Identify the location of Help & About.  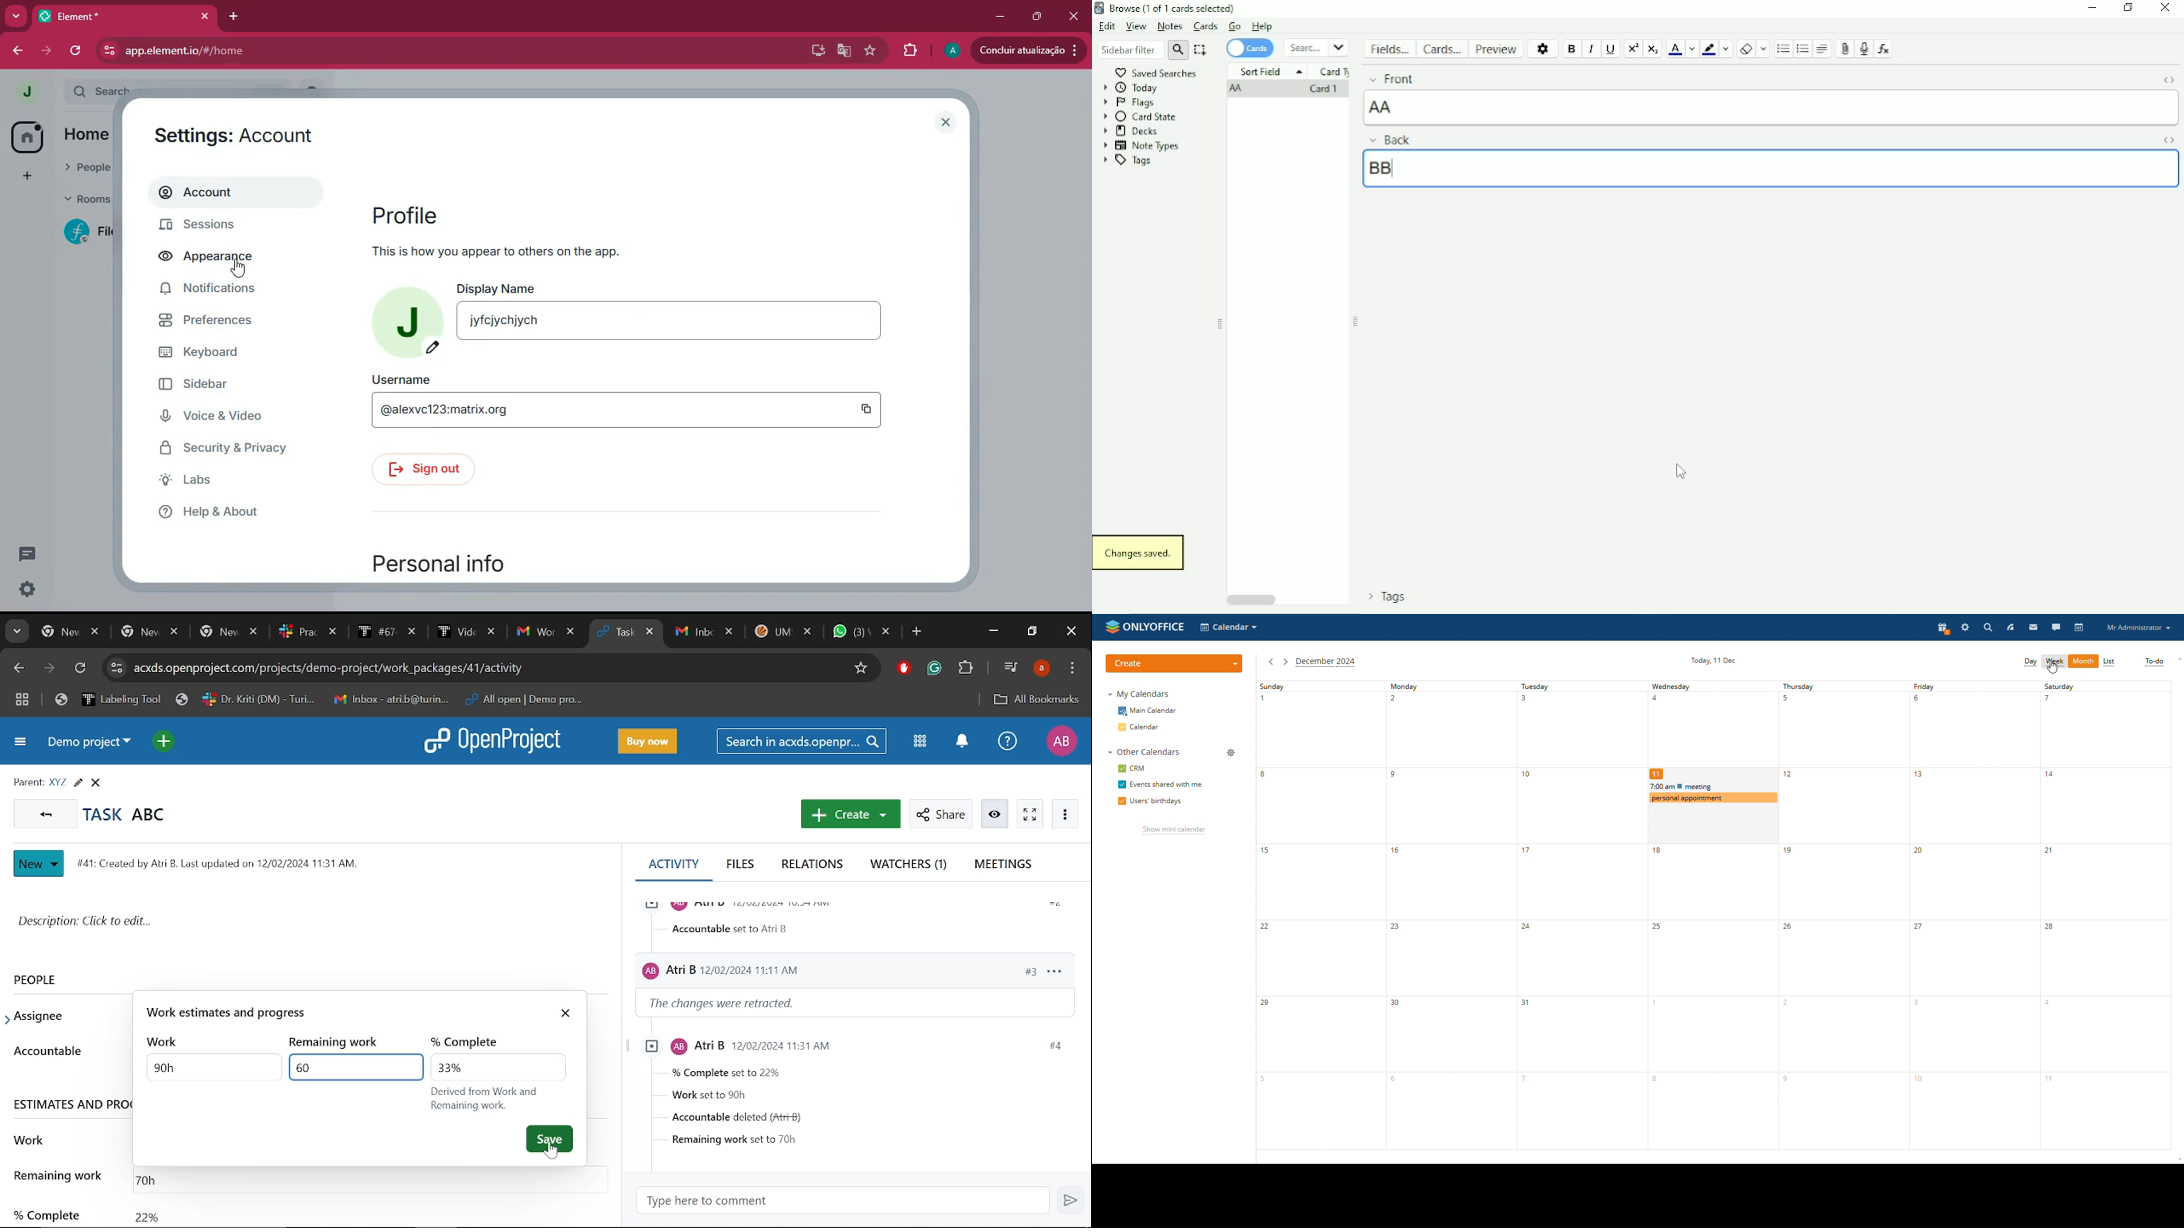
(213, 514).